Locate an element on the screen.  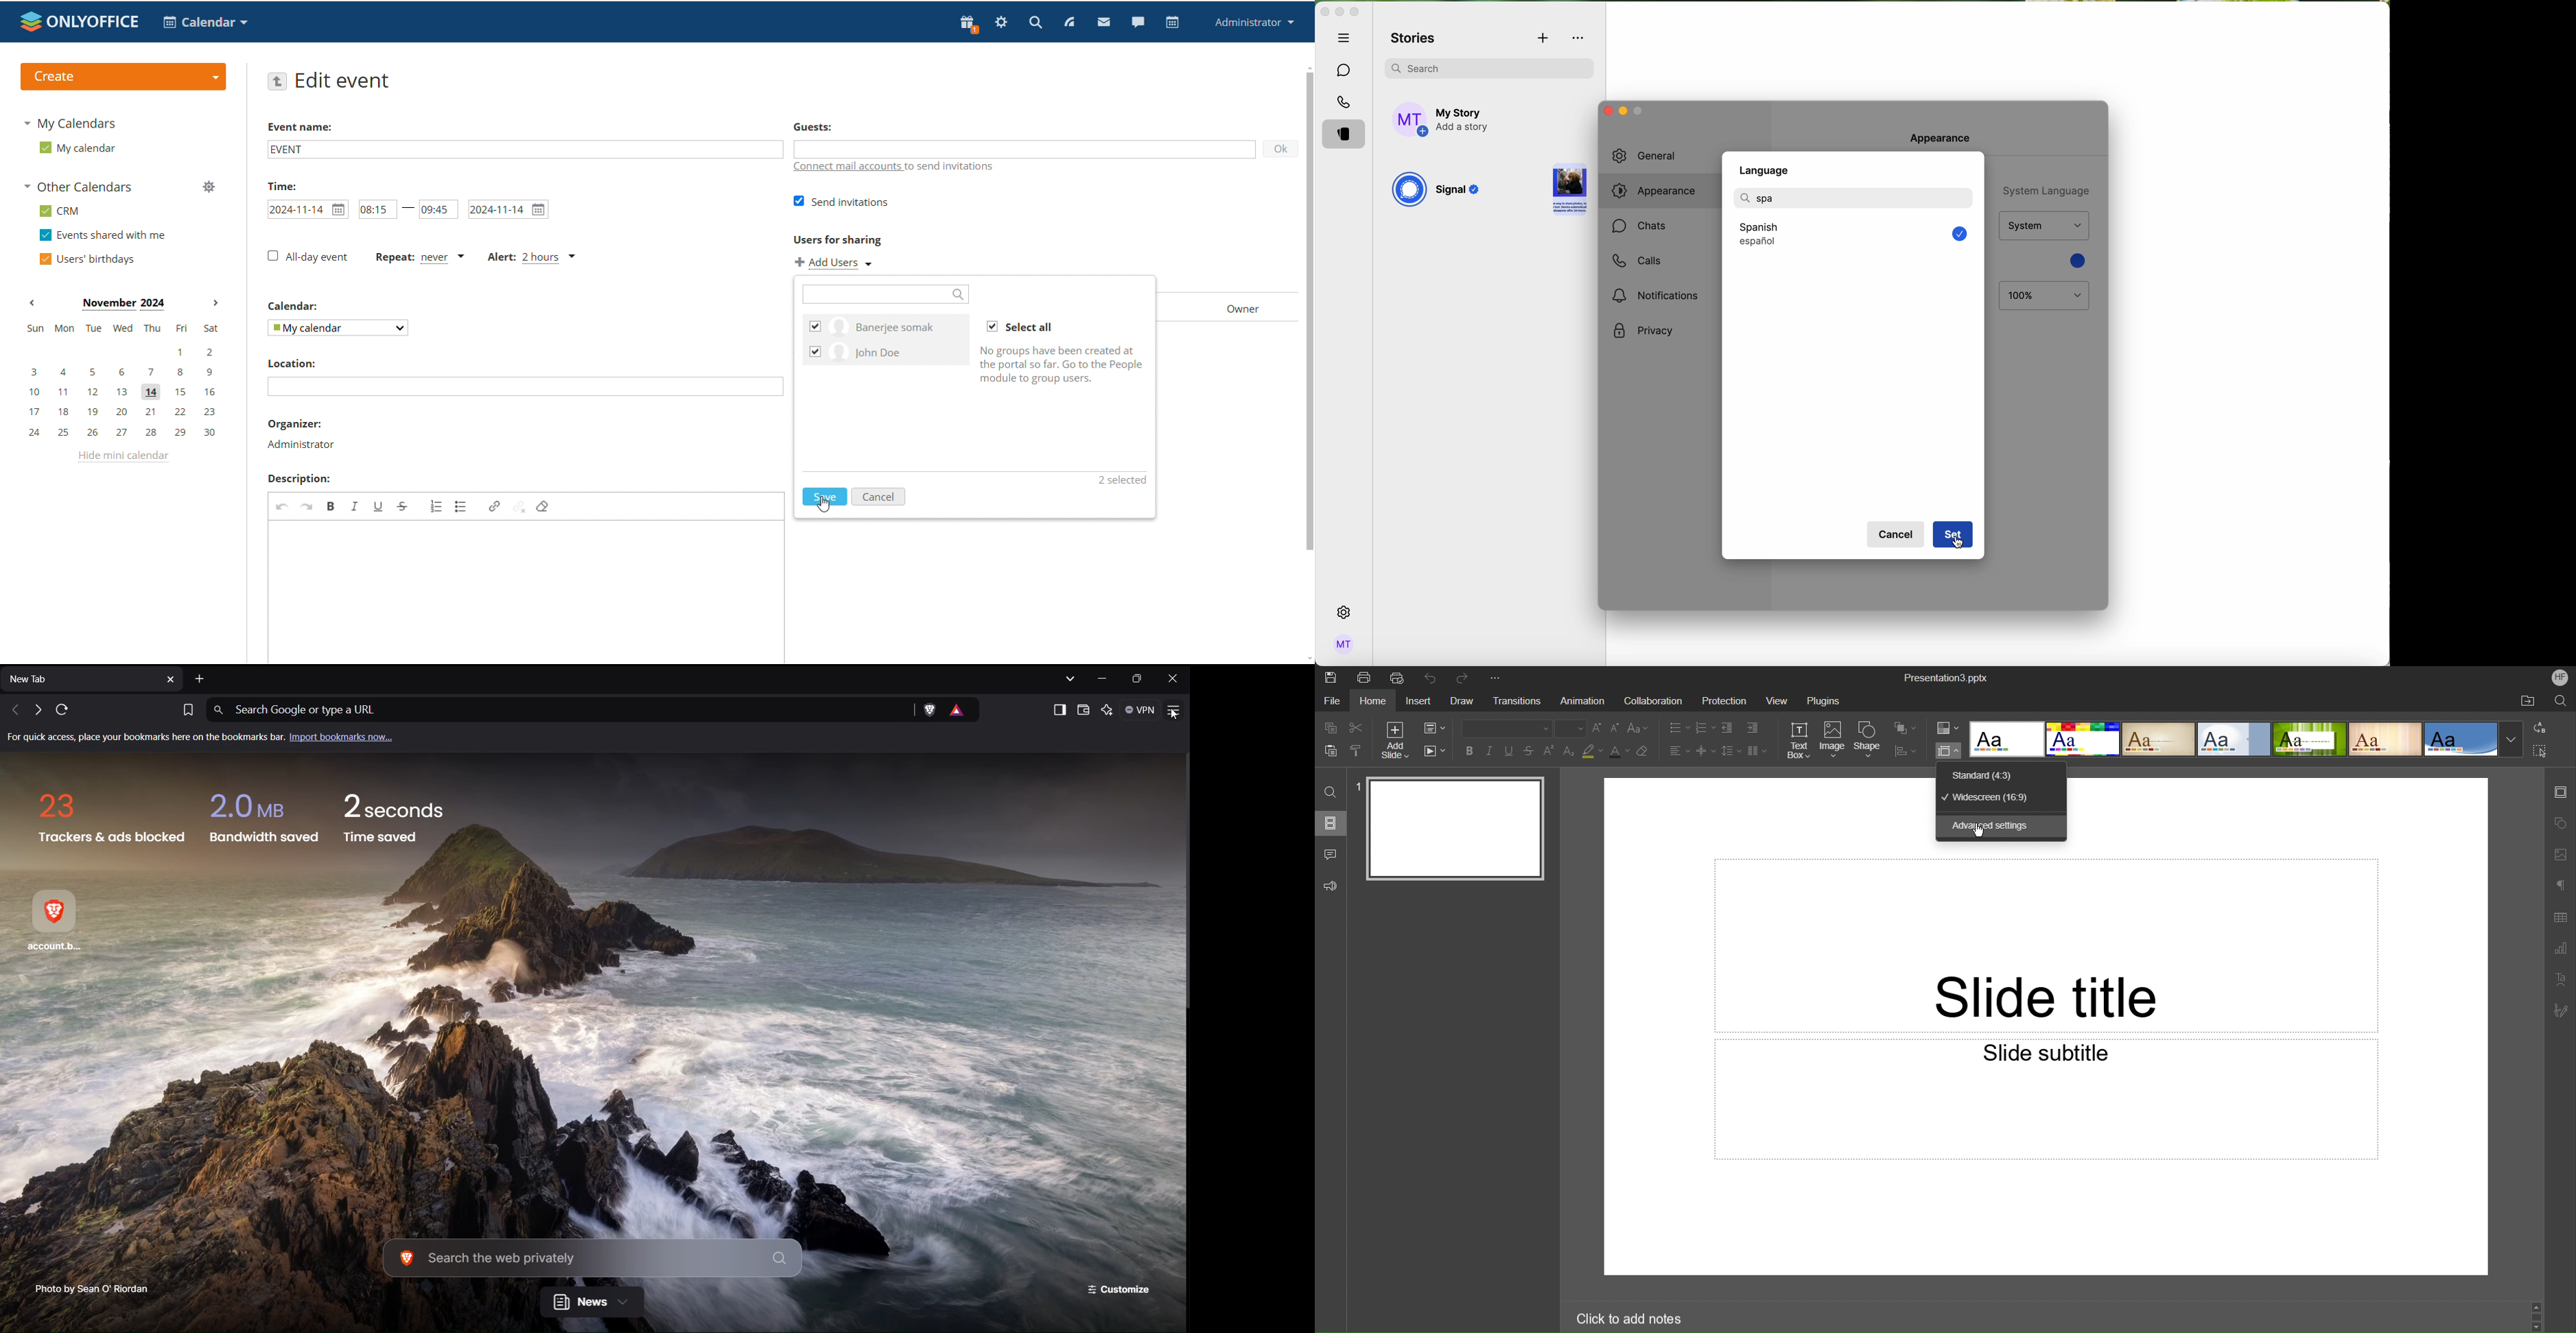
connect mail accounts is located at coordinates (846, 167).